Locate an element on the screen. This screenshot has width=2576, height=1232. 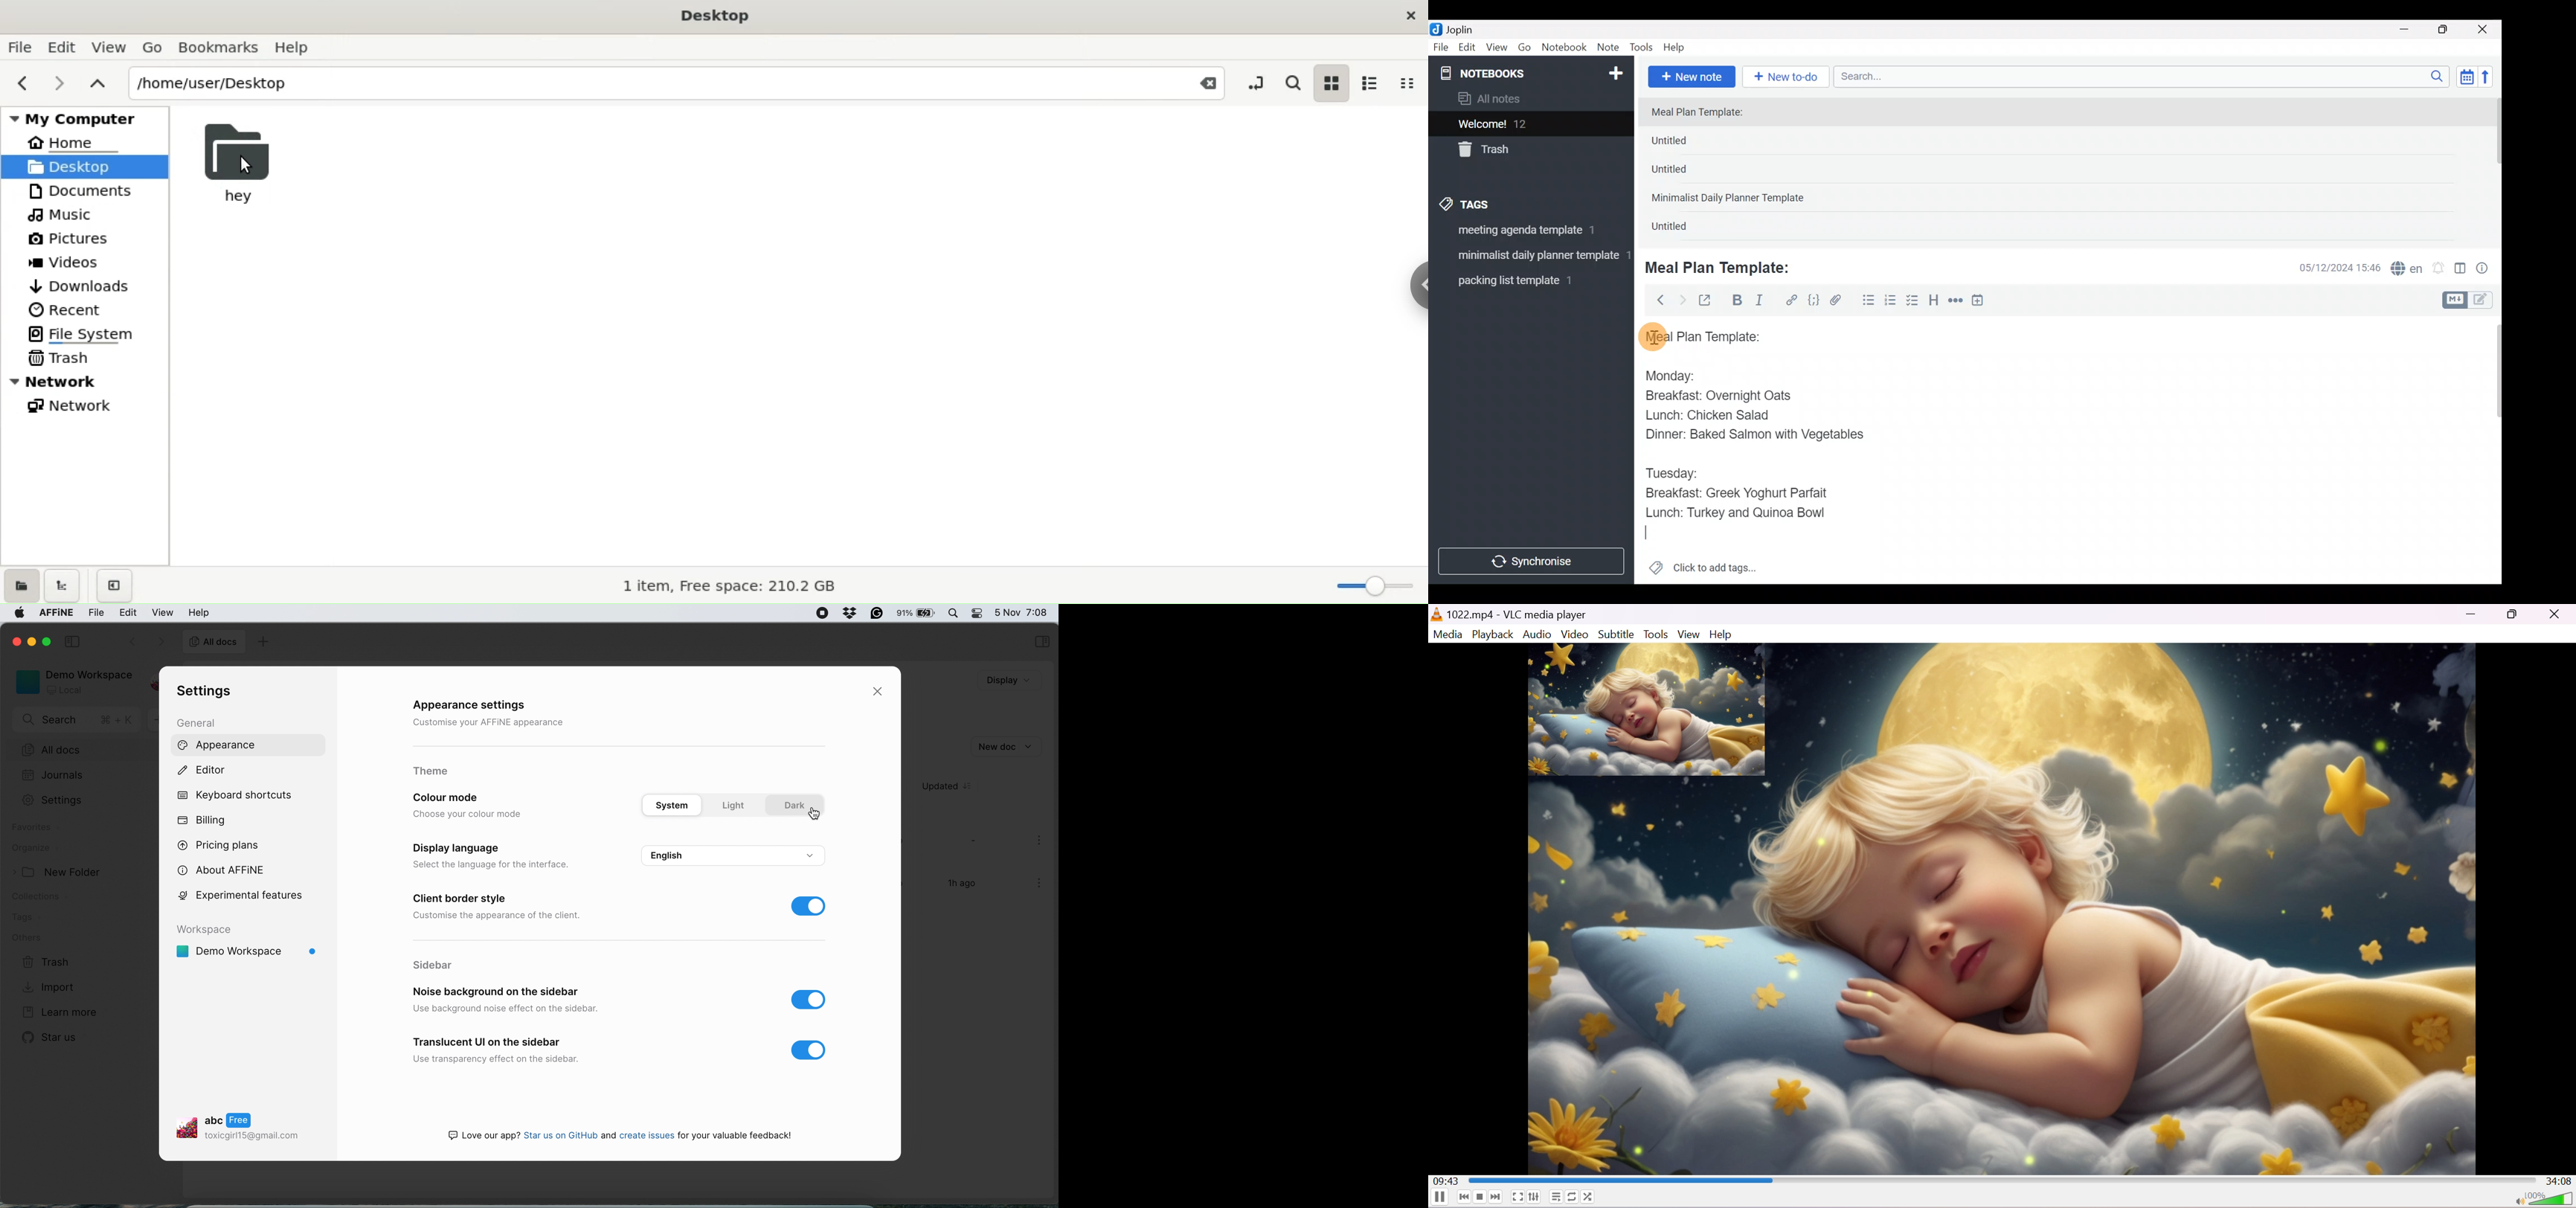
Minimalist Daily Planner Template is located at coordinates (1731, 199).